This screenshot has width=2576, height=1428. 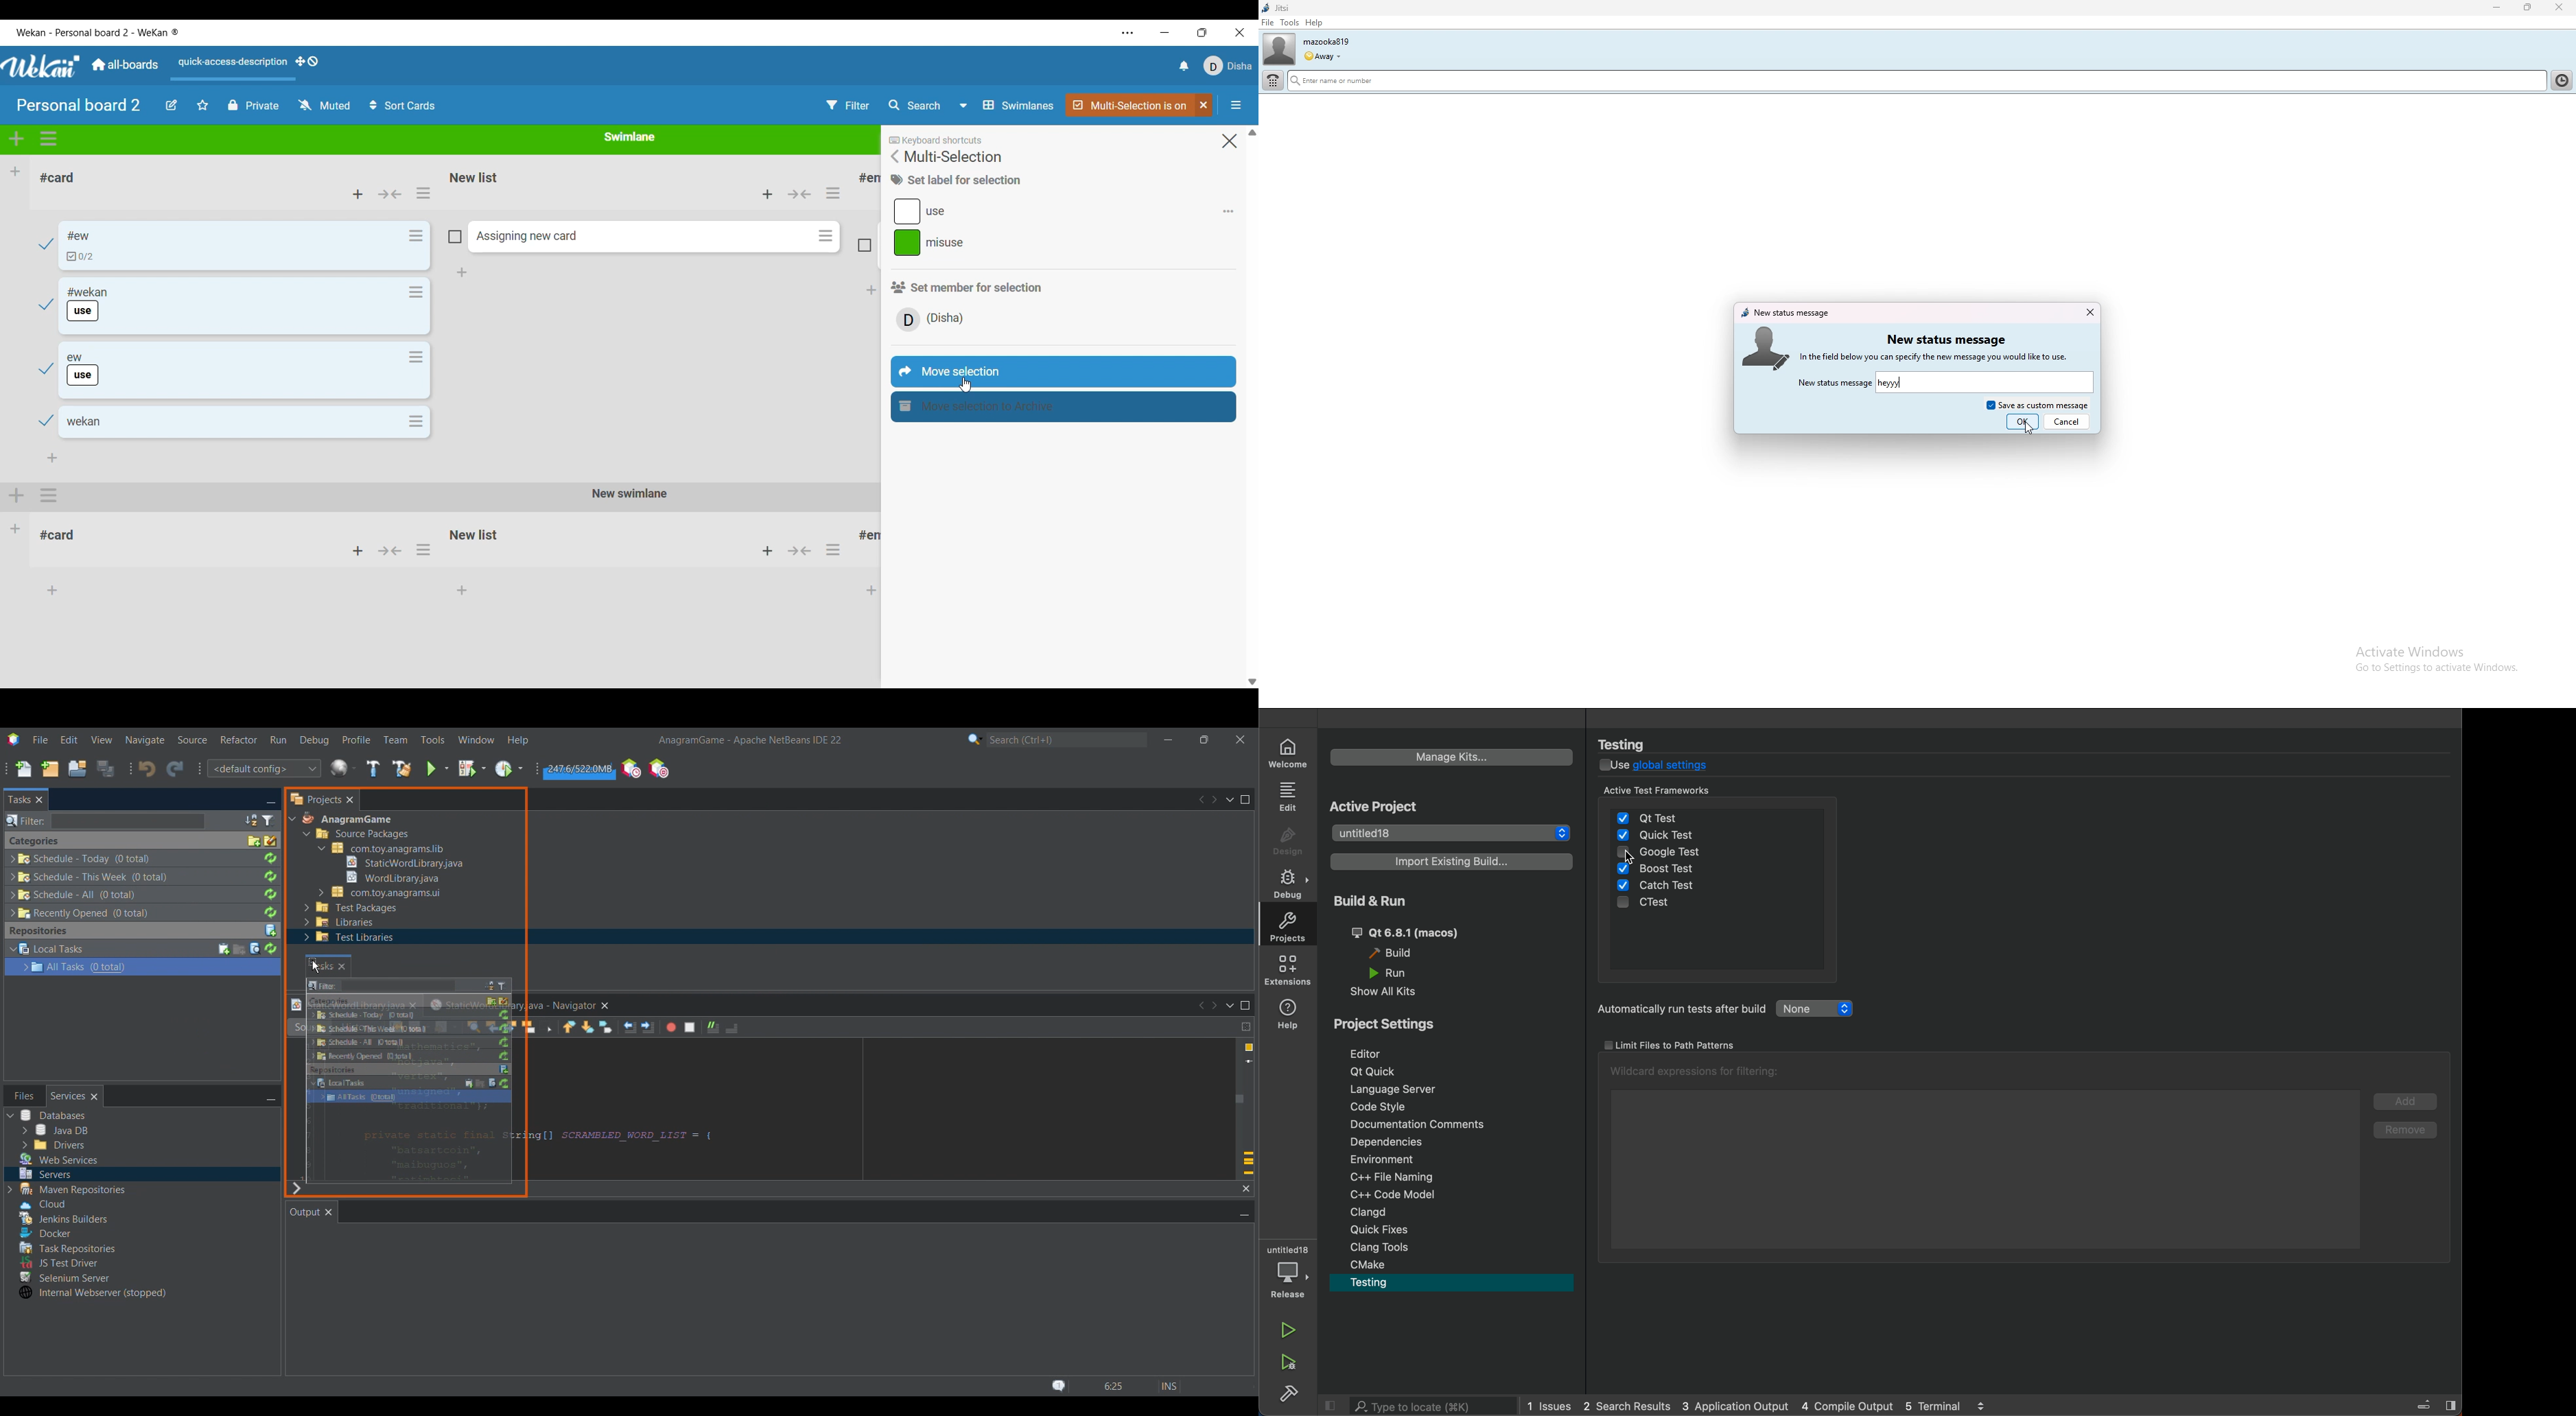 I want to click on Environment , so click(x=1455, y=1161).